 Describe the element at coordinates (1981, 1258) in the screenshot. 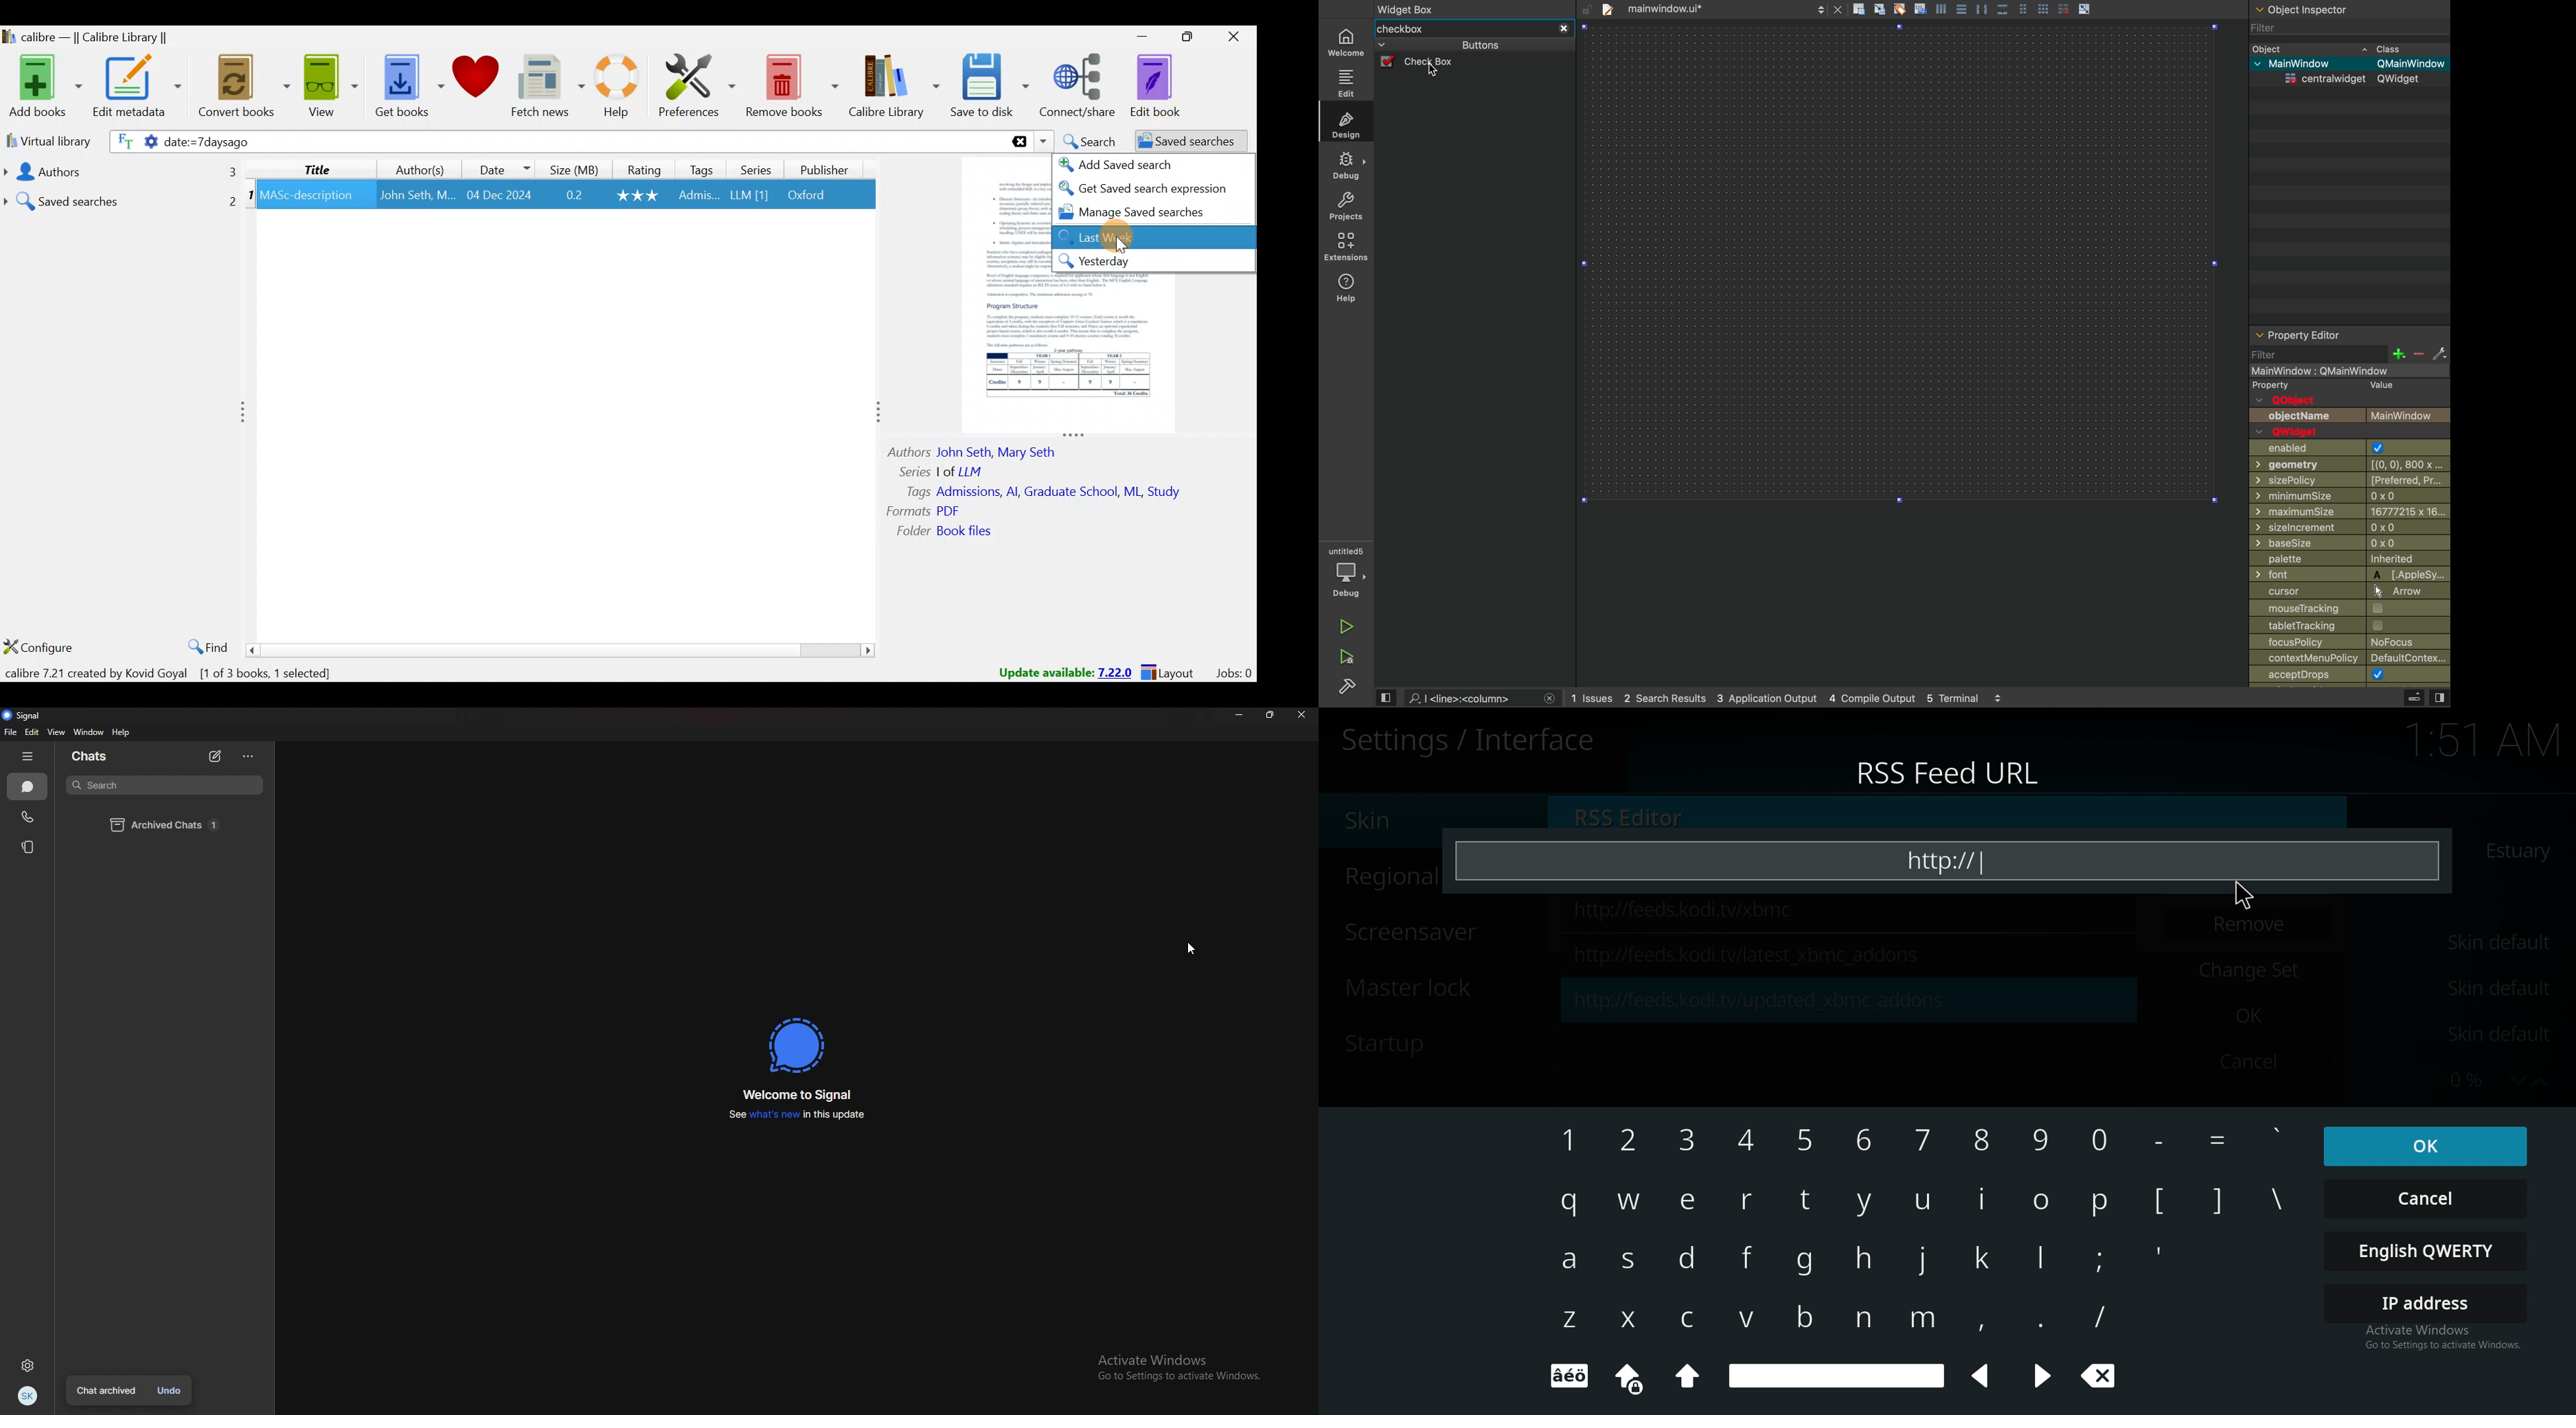

I see `keyboard Input` at that location.